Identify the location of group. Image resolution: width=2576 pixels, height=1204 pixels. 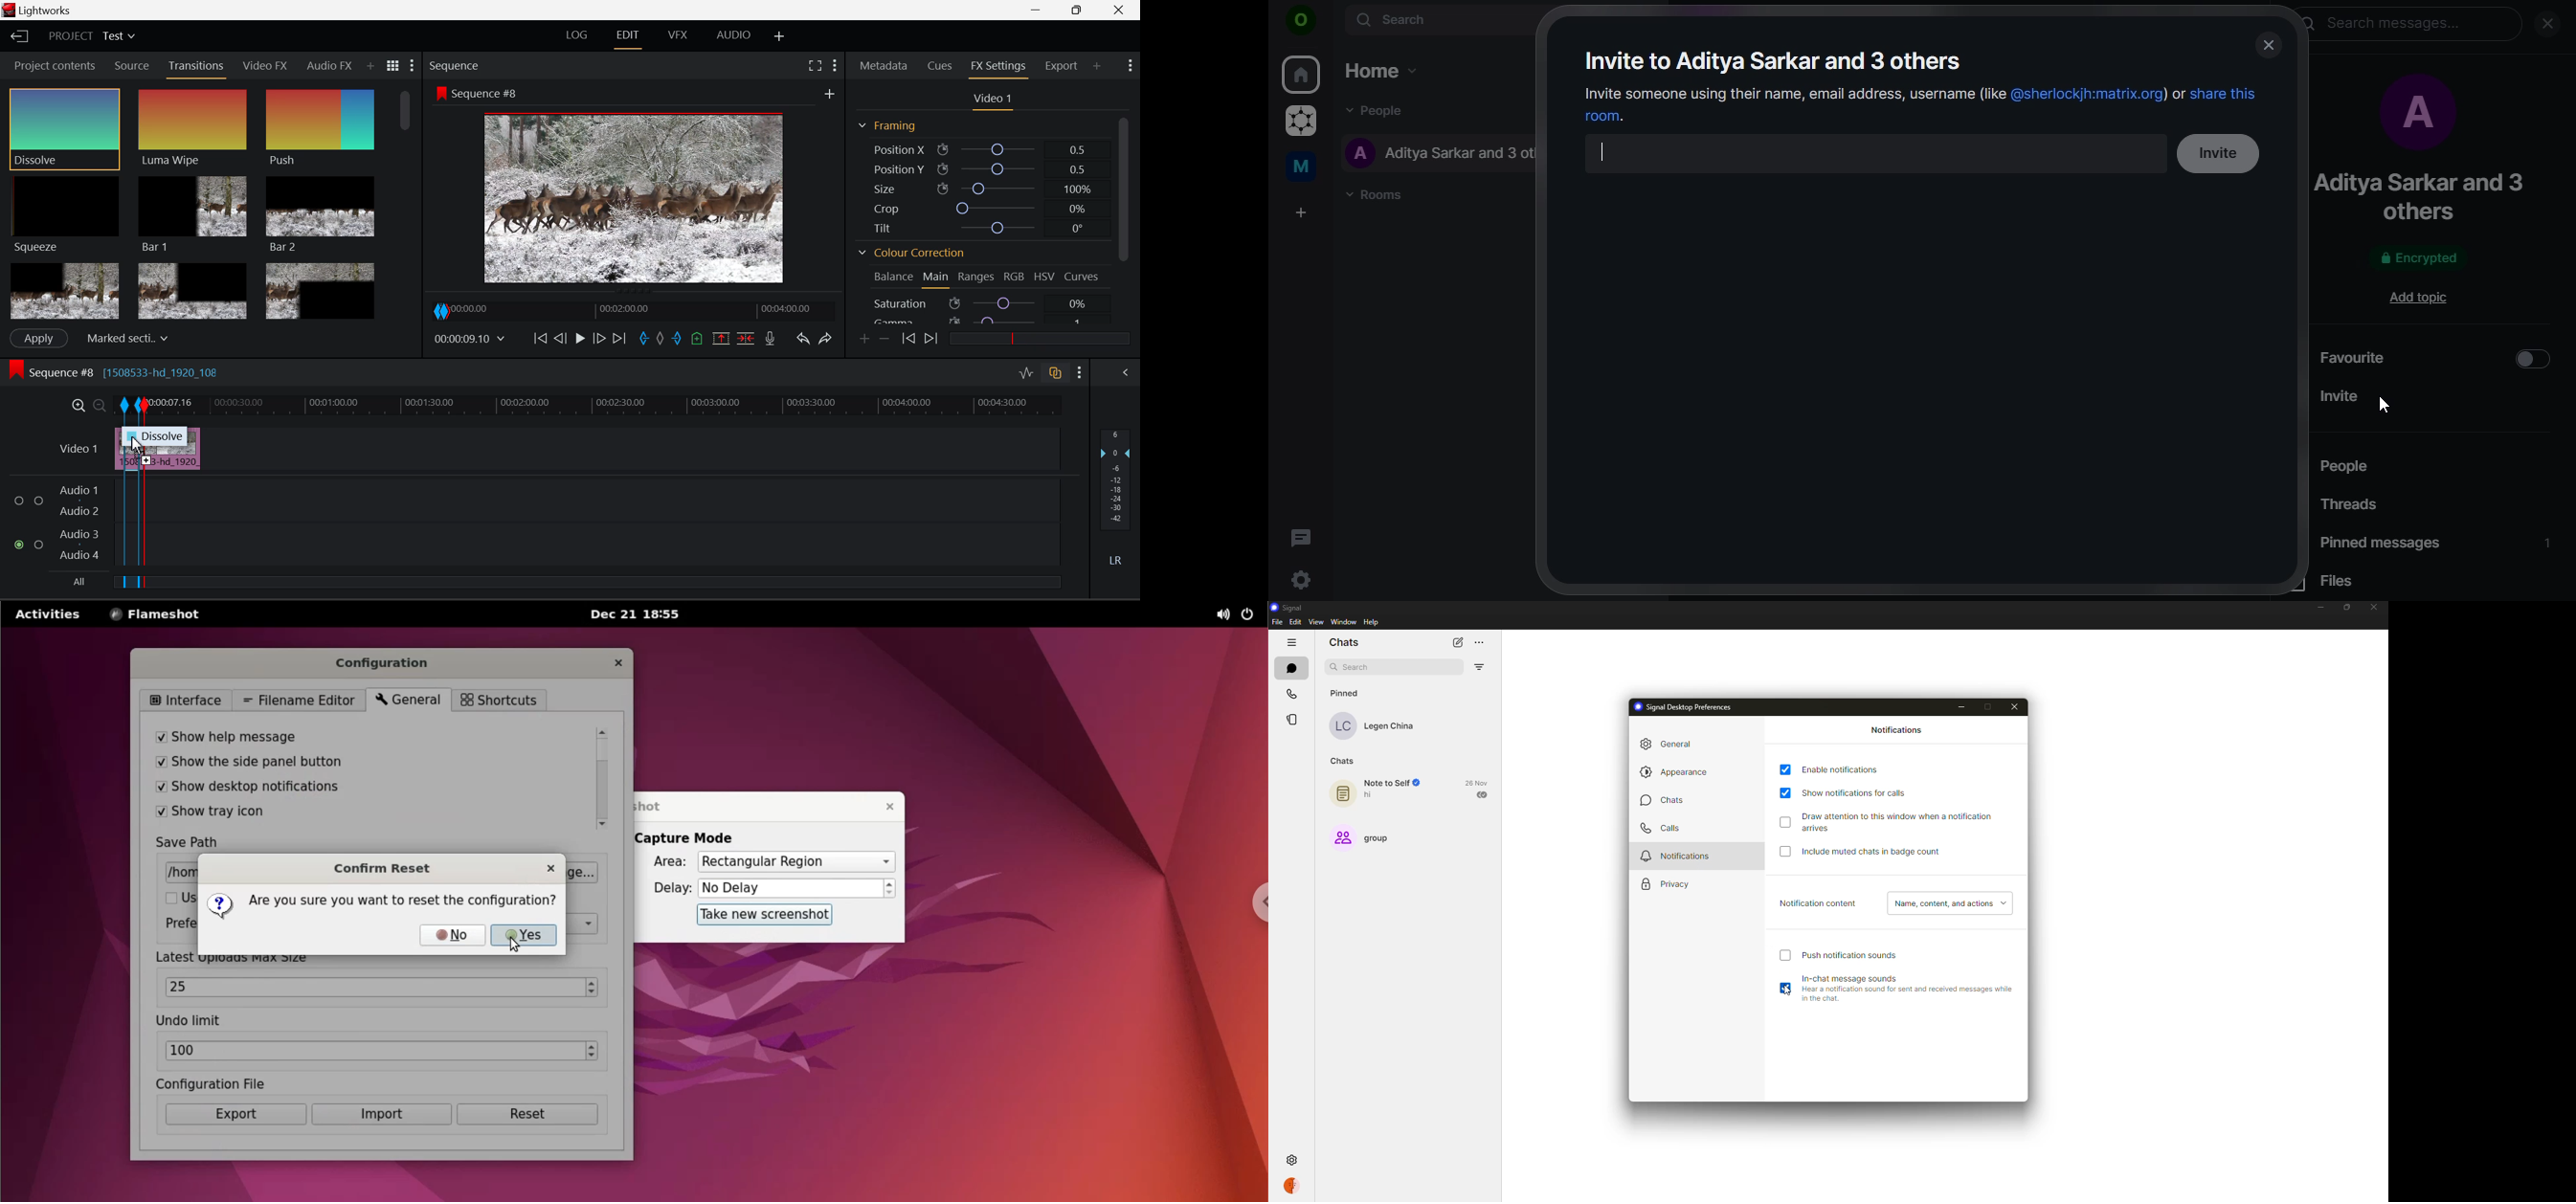
(1363, 836).